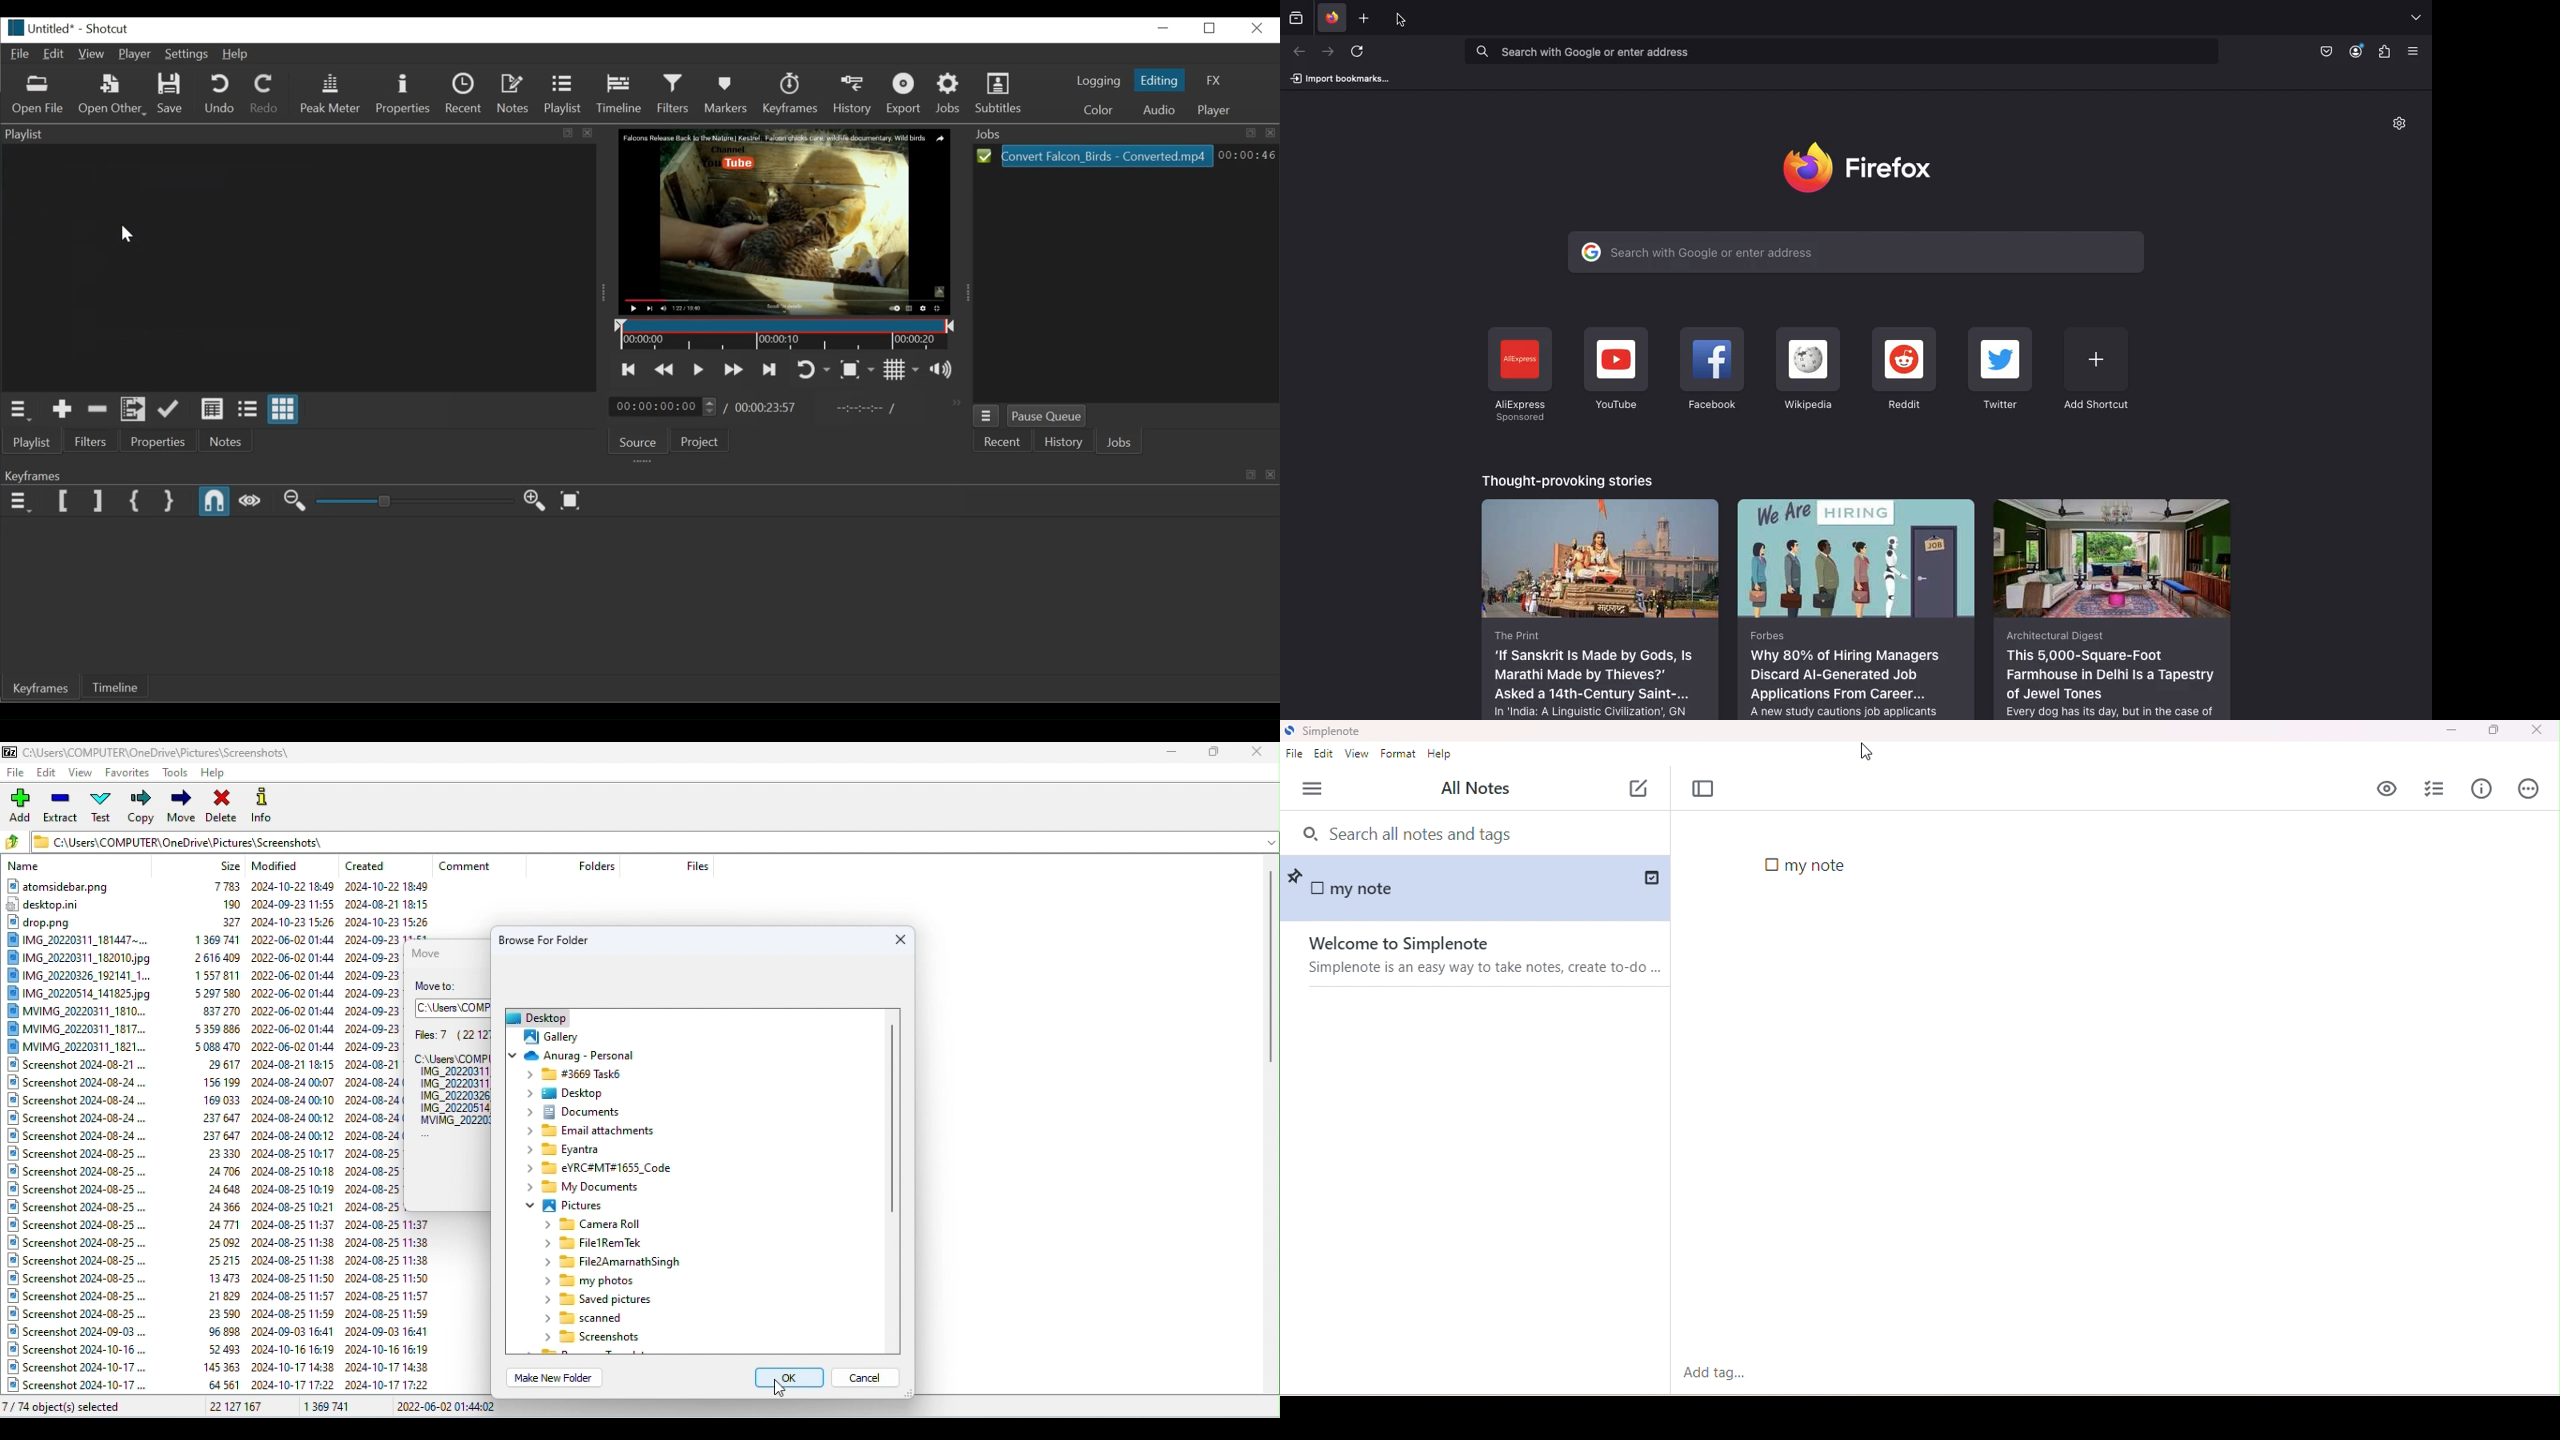 Image resolution: width=2576 pixels, height=1456 pixels. I want to click on Editing, so click(1158, 80).